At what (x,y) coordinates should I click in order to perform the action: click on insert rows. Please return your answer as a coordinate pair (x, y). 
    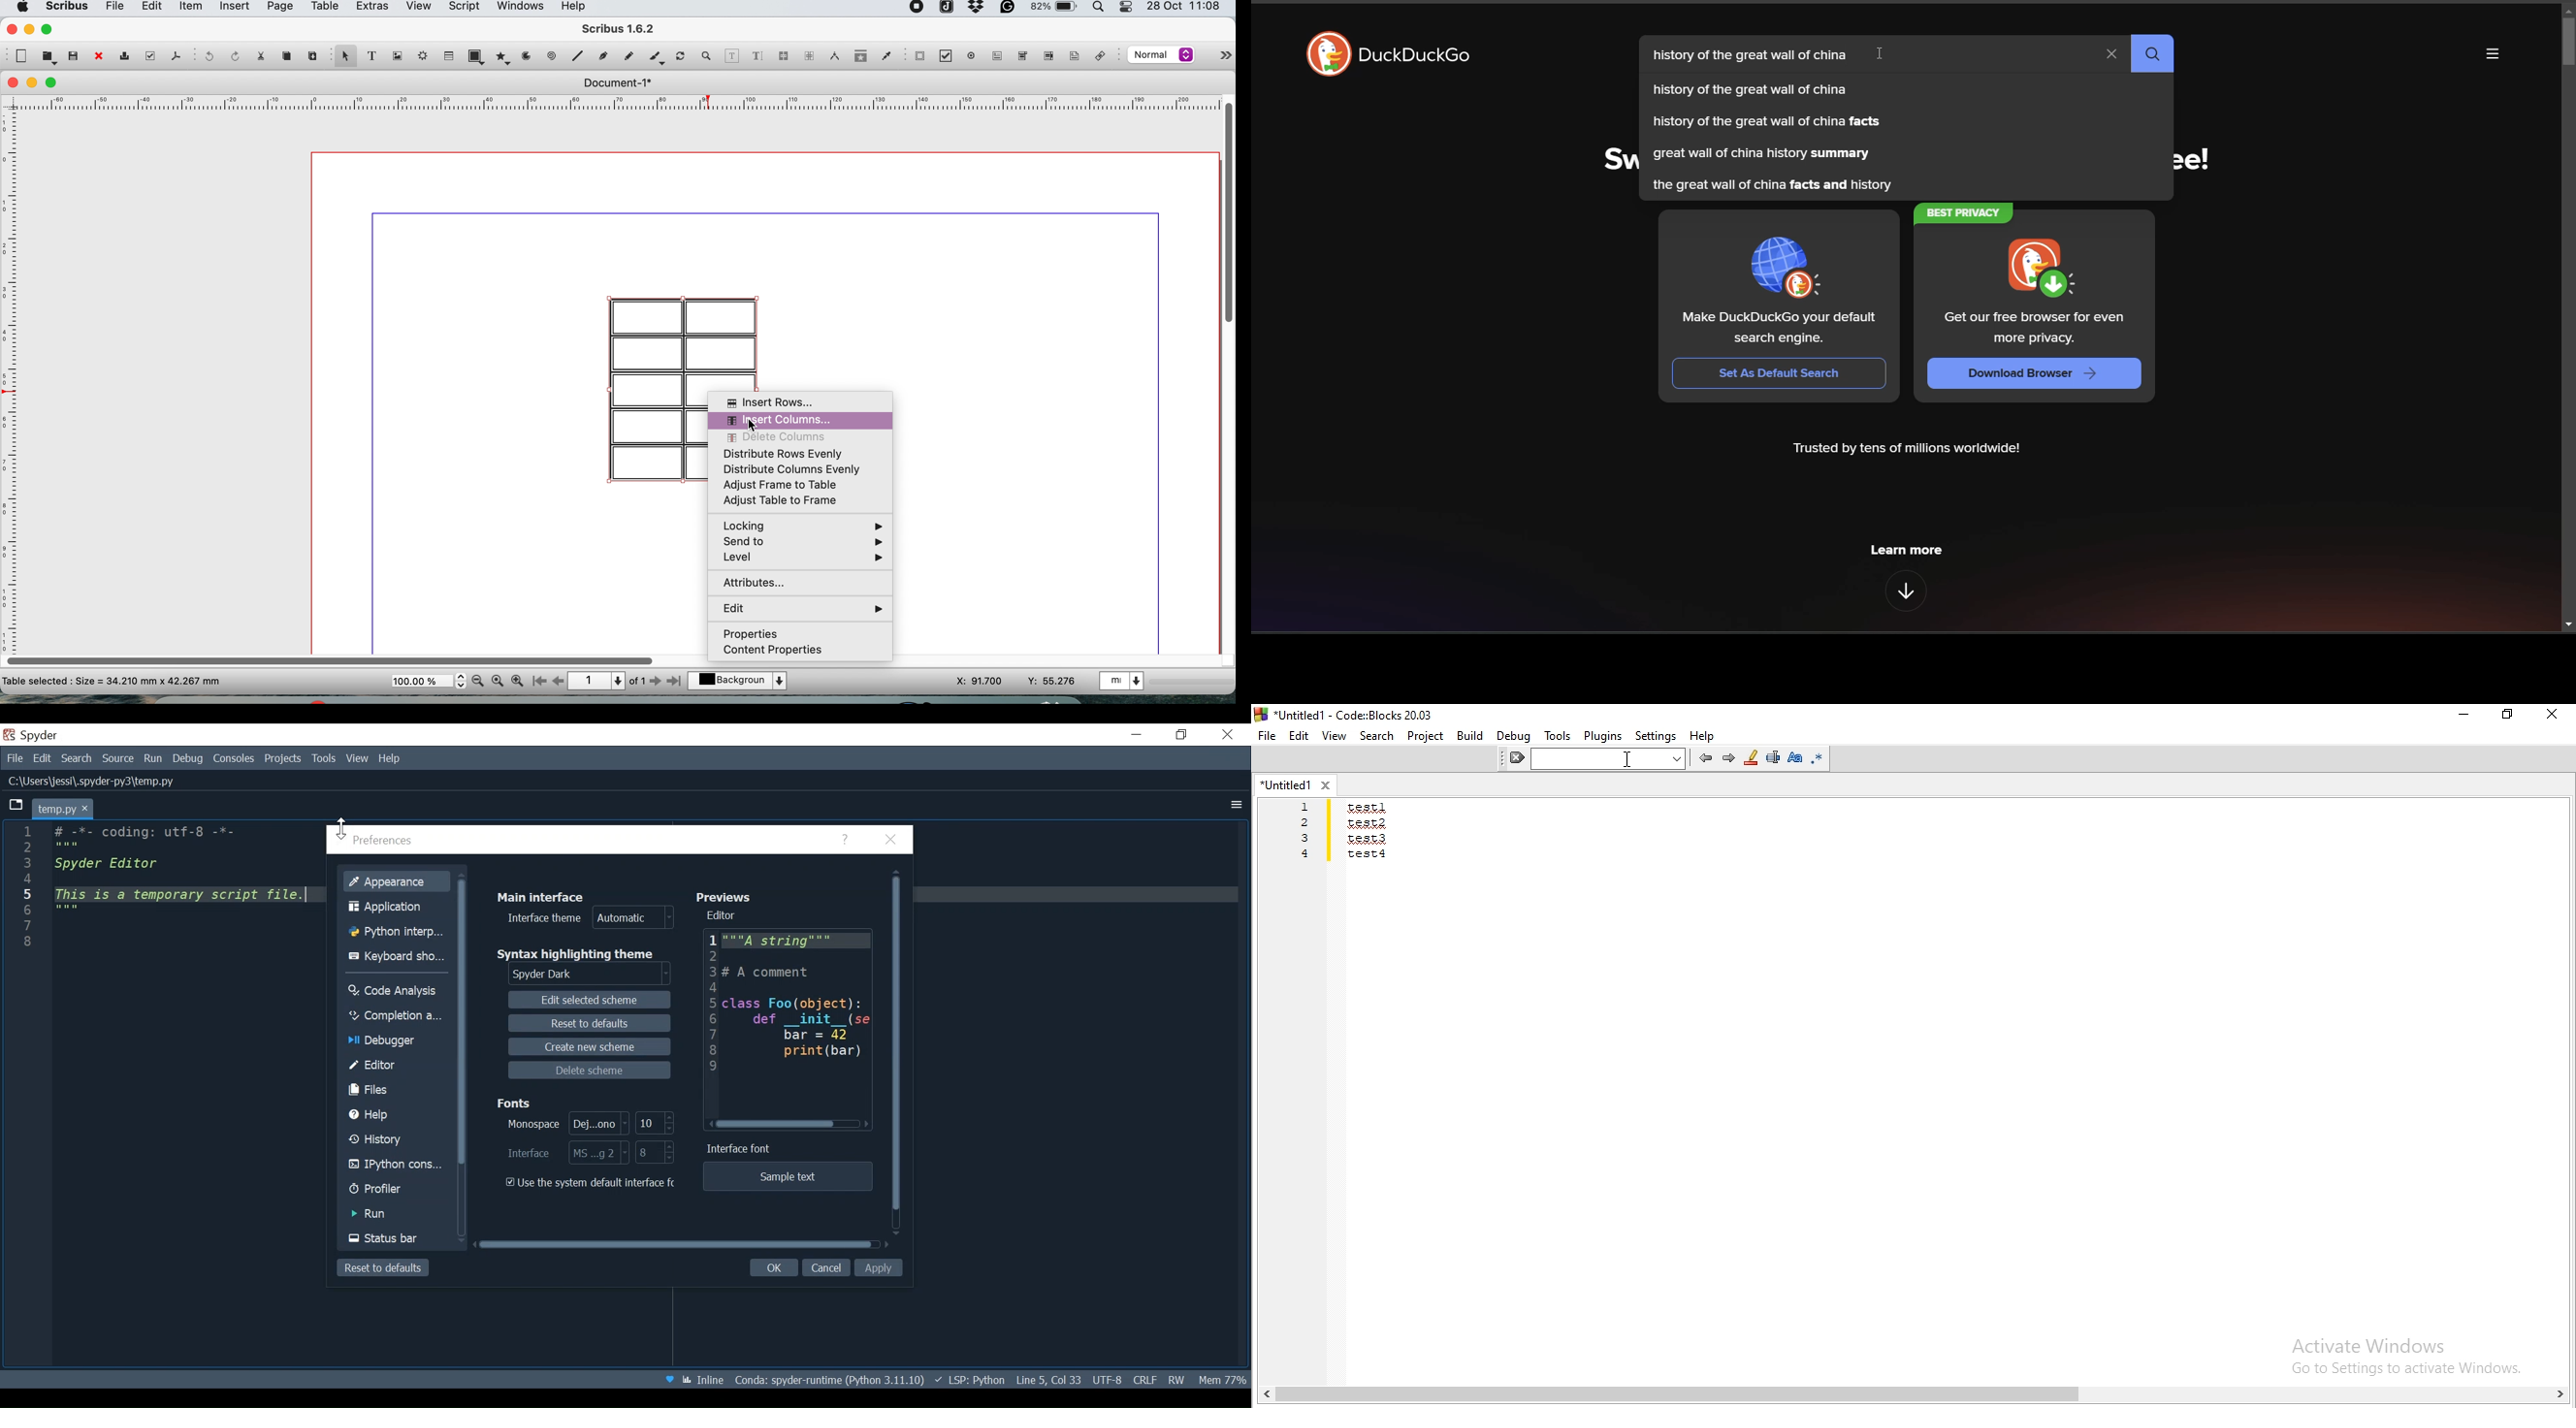
    Looking at the image, I should click on (803, 402).